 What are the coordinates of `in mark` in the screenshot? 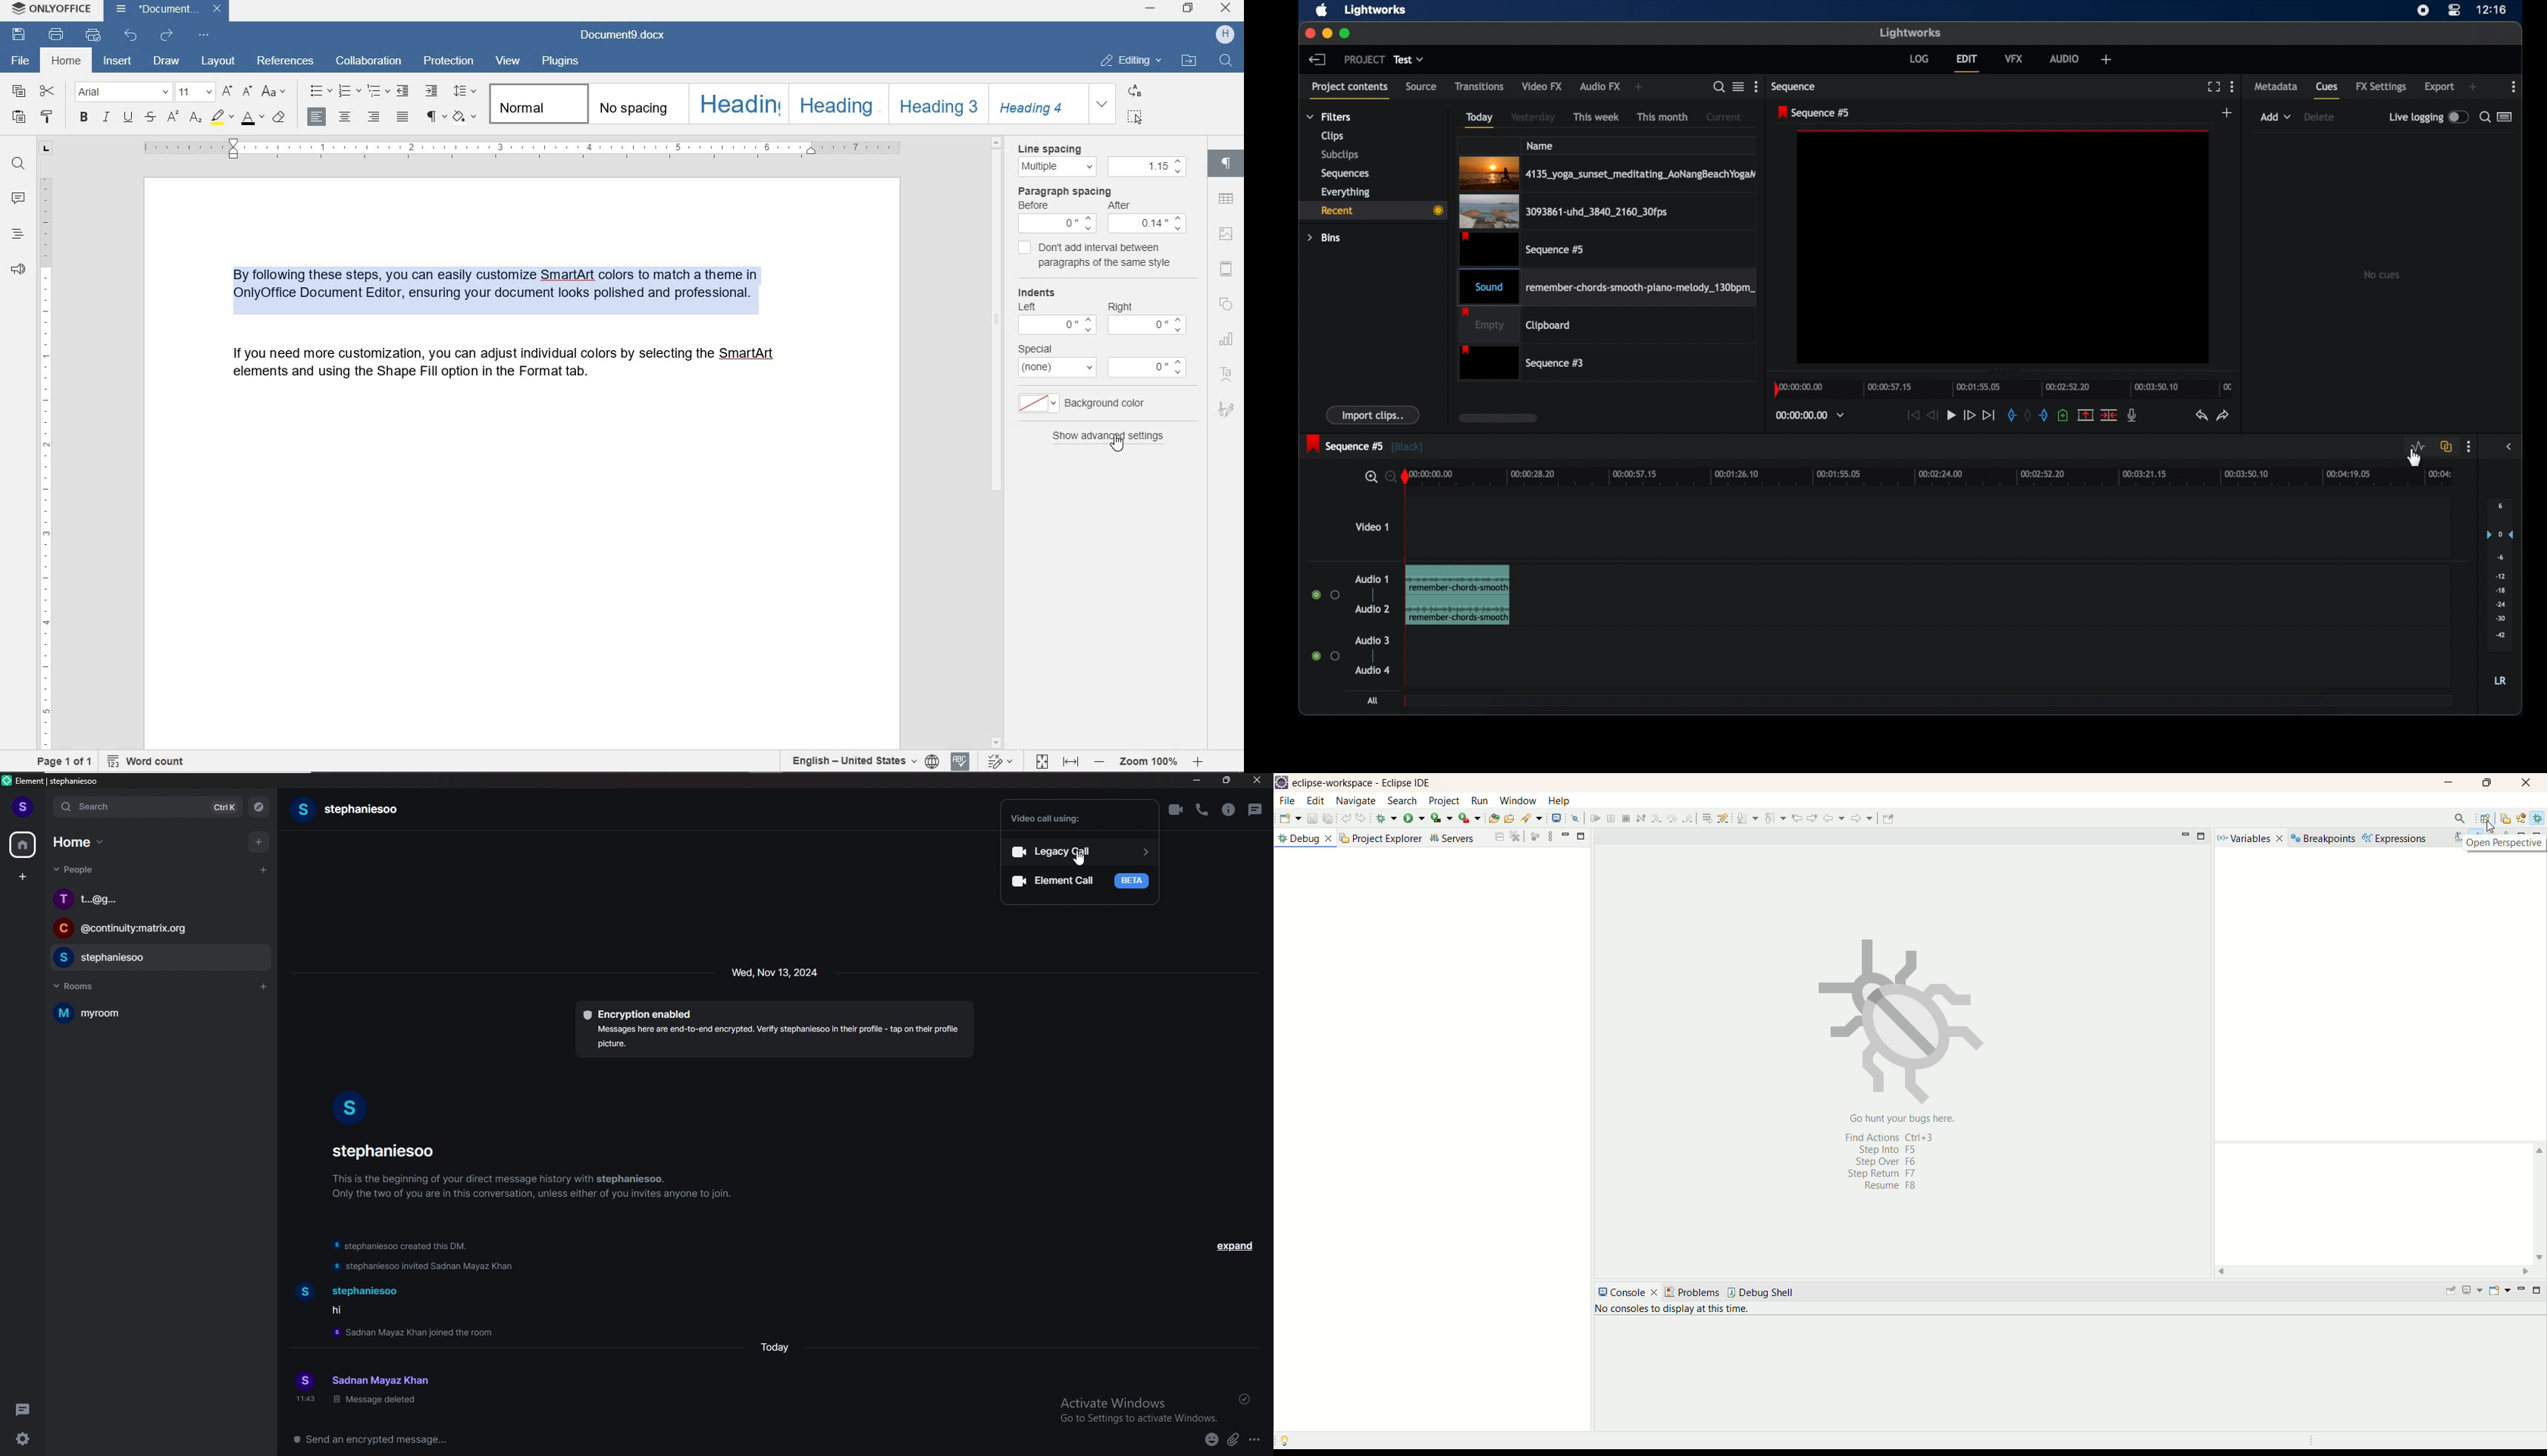 It's located at (2010, 416).